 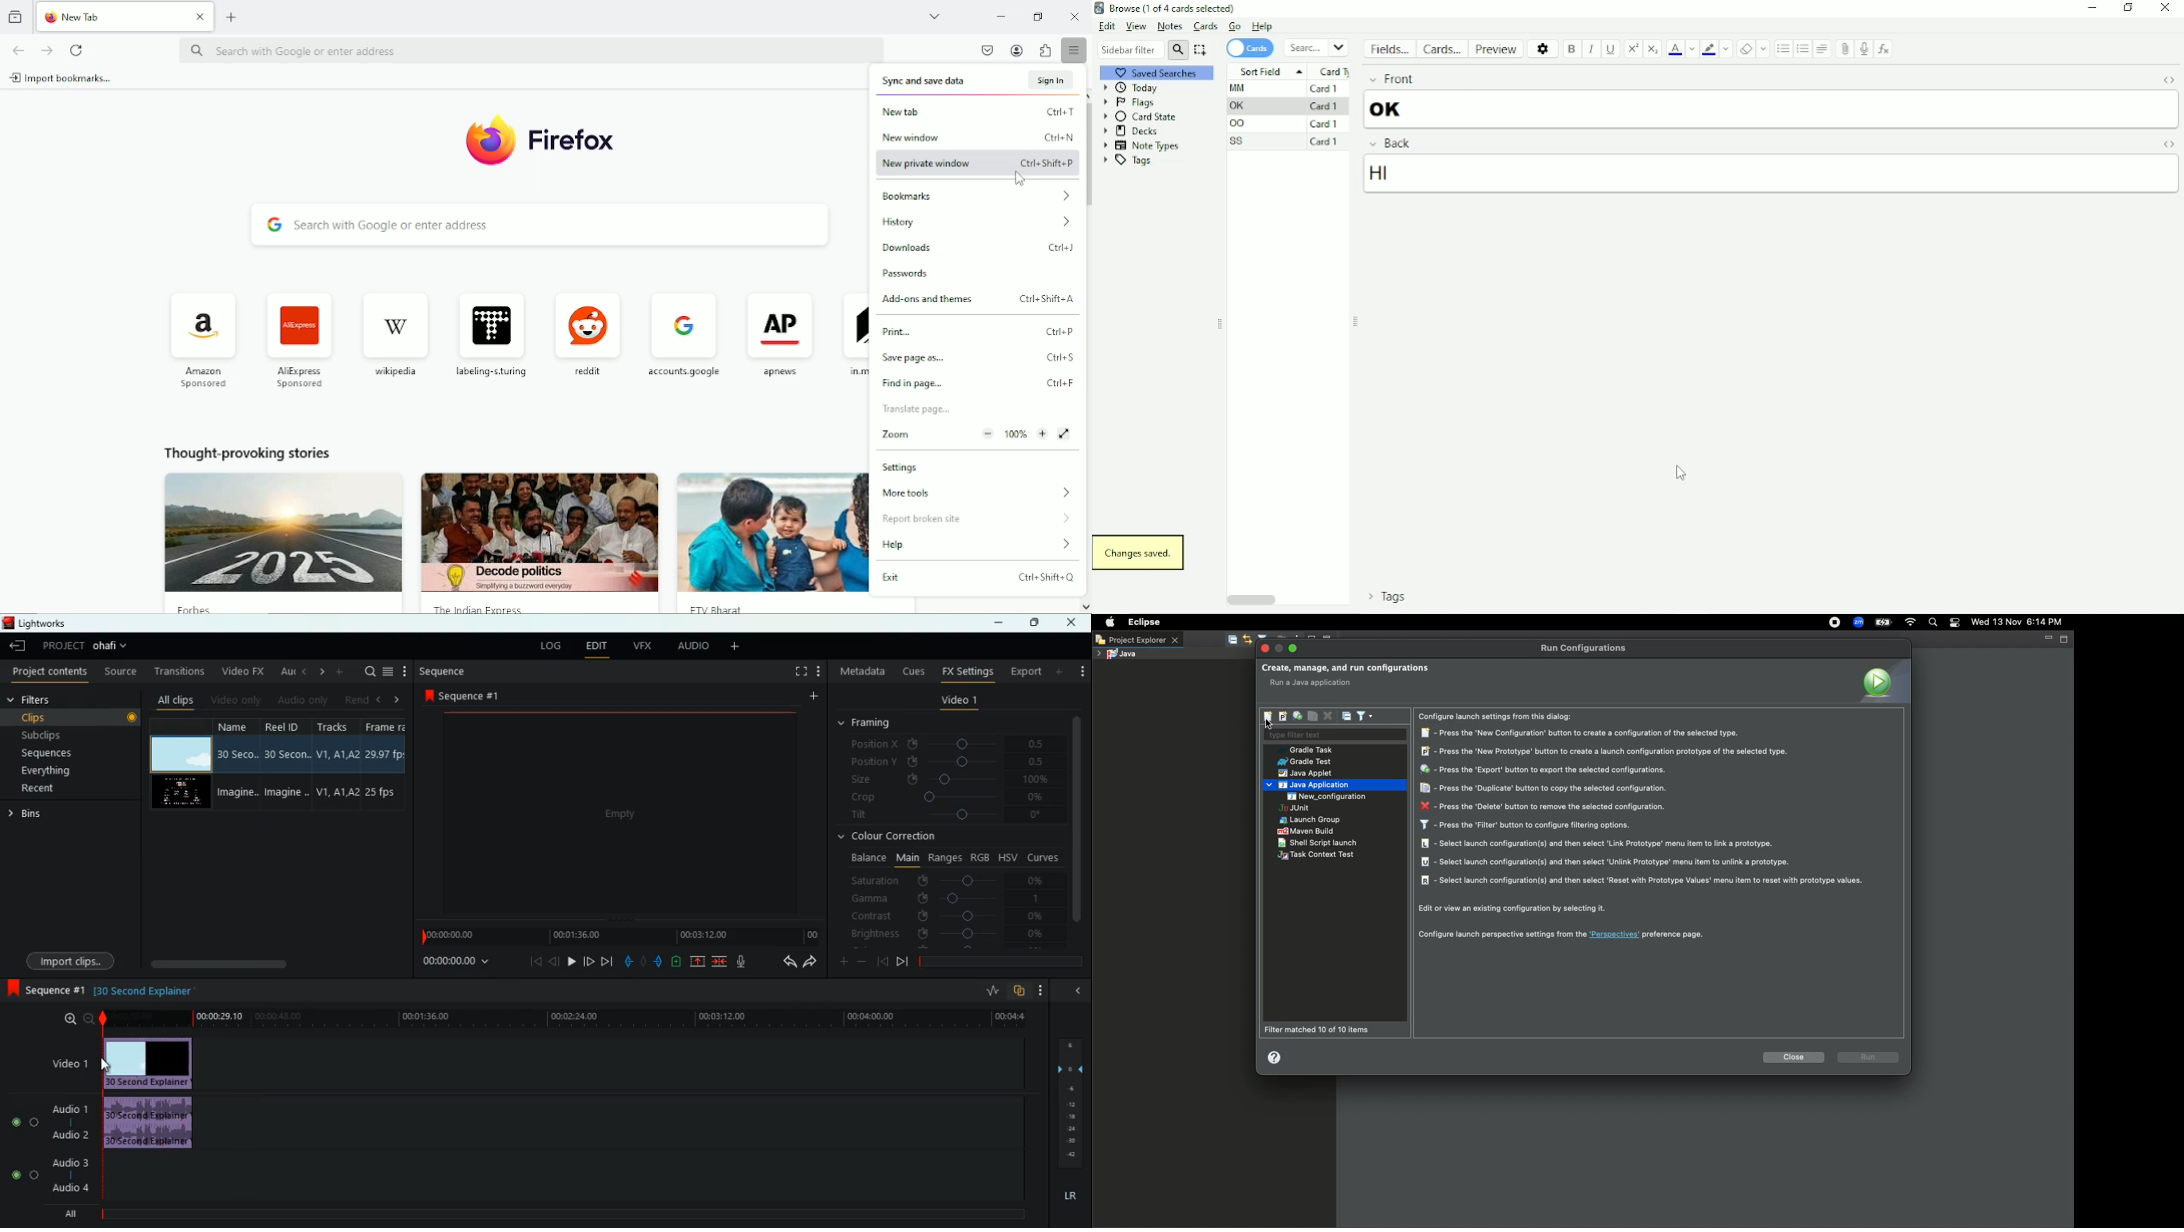 What do you see at coordinates (1583, 733) in the screenshot?
I see `Press the 'New Configuration' button to create a configuration of the selected type.` at bounding box center [1583, 733].